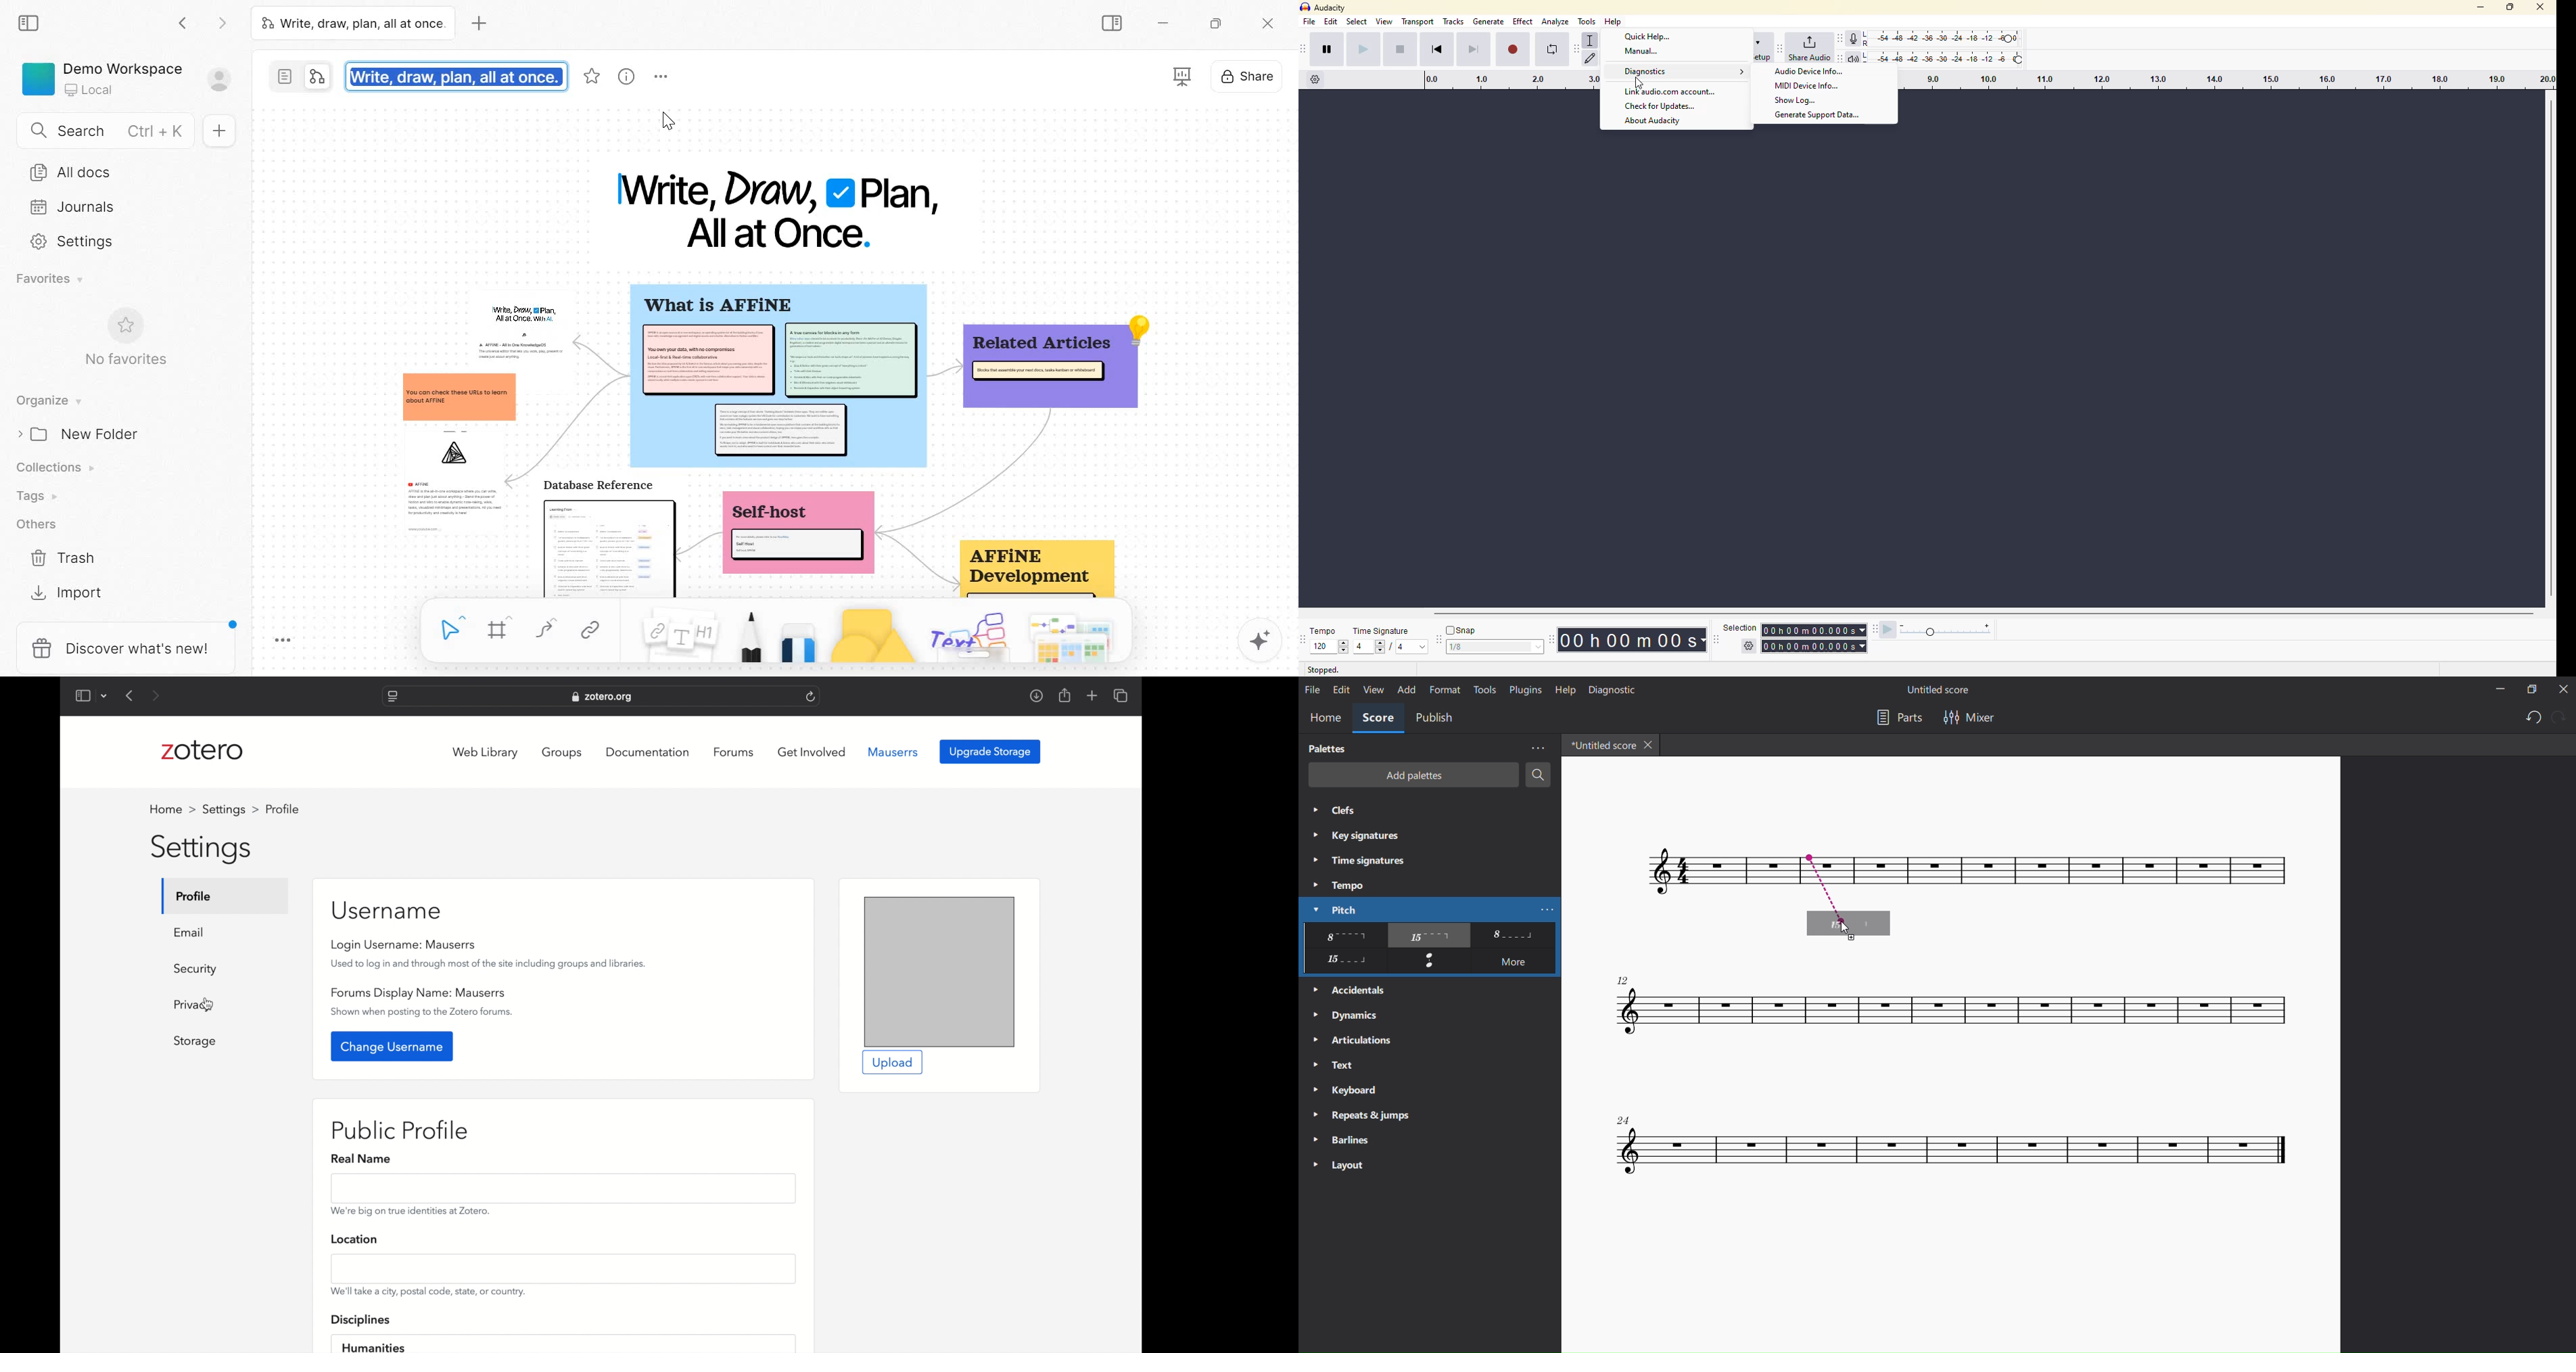 The height and width of the screenshot is (1372, 2576). Describe the element at coordinates (676, 635) in the screenshot. I see `Note` at that location.